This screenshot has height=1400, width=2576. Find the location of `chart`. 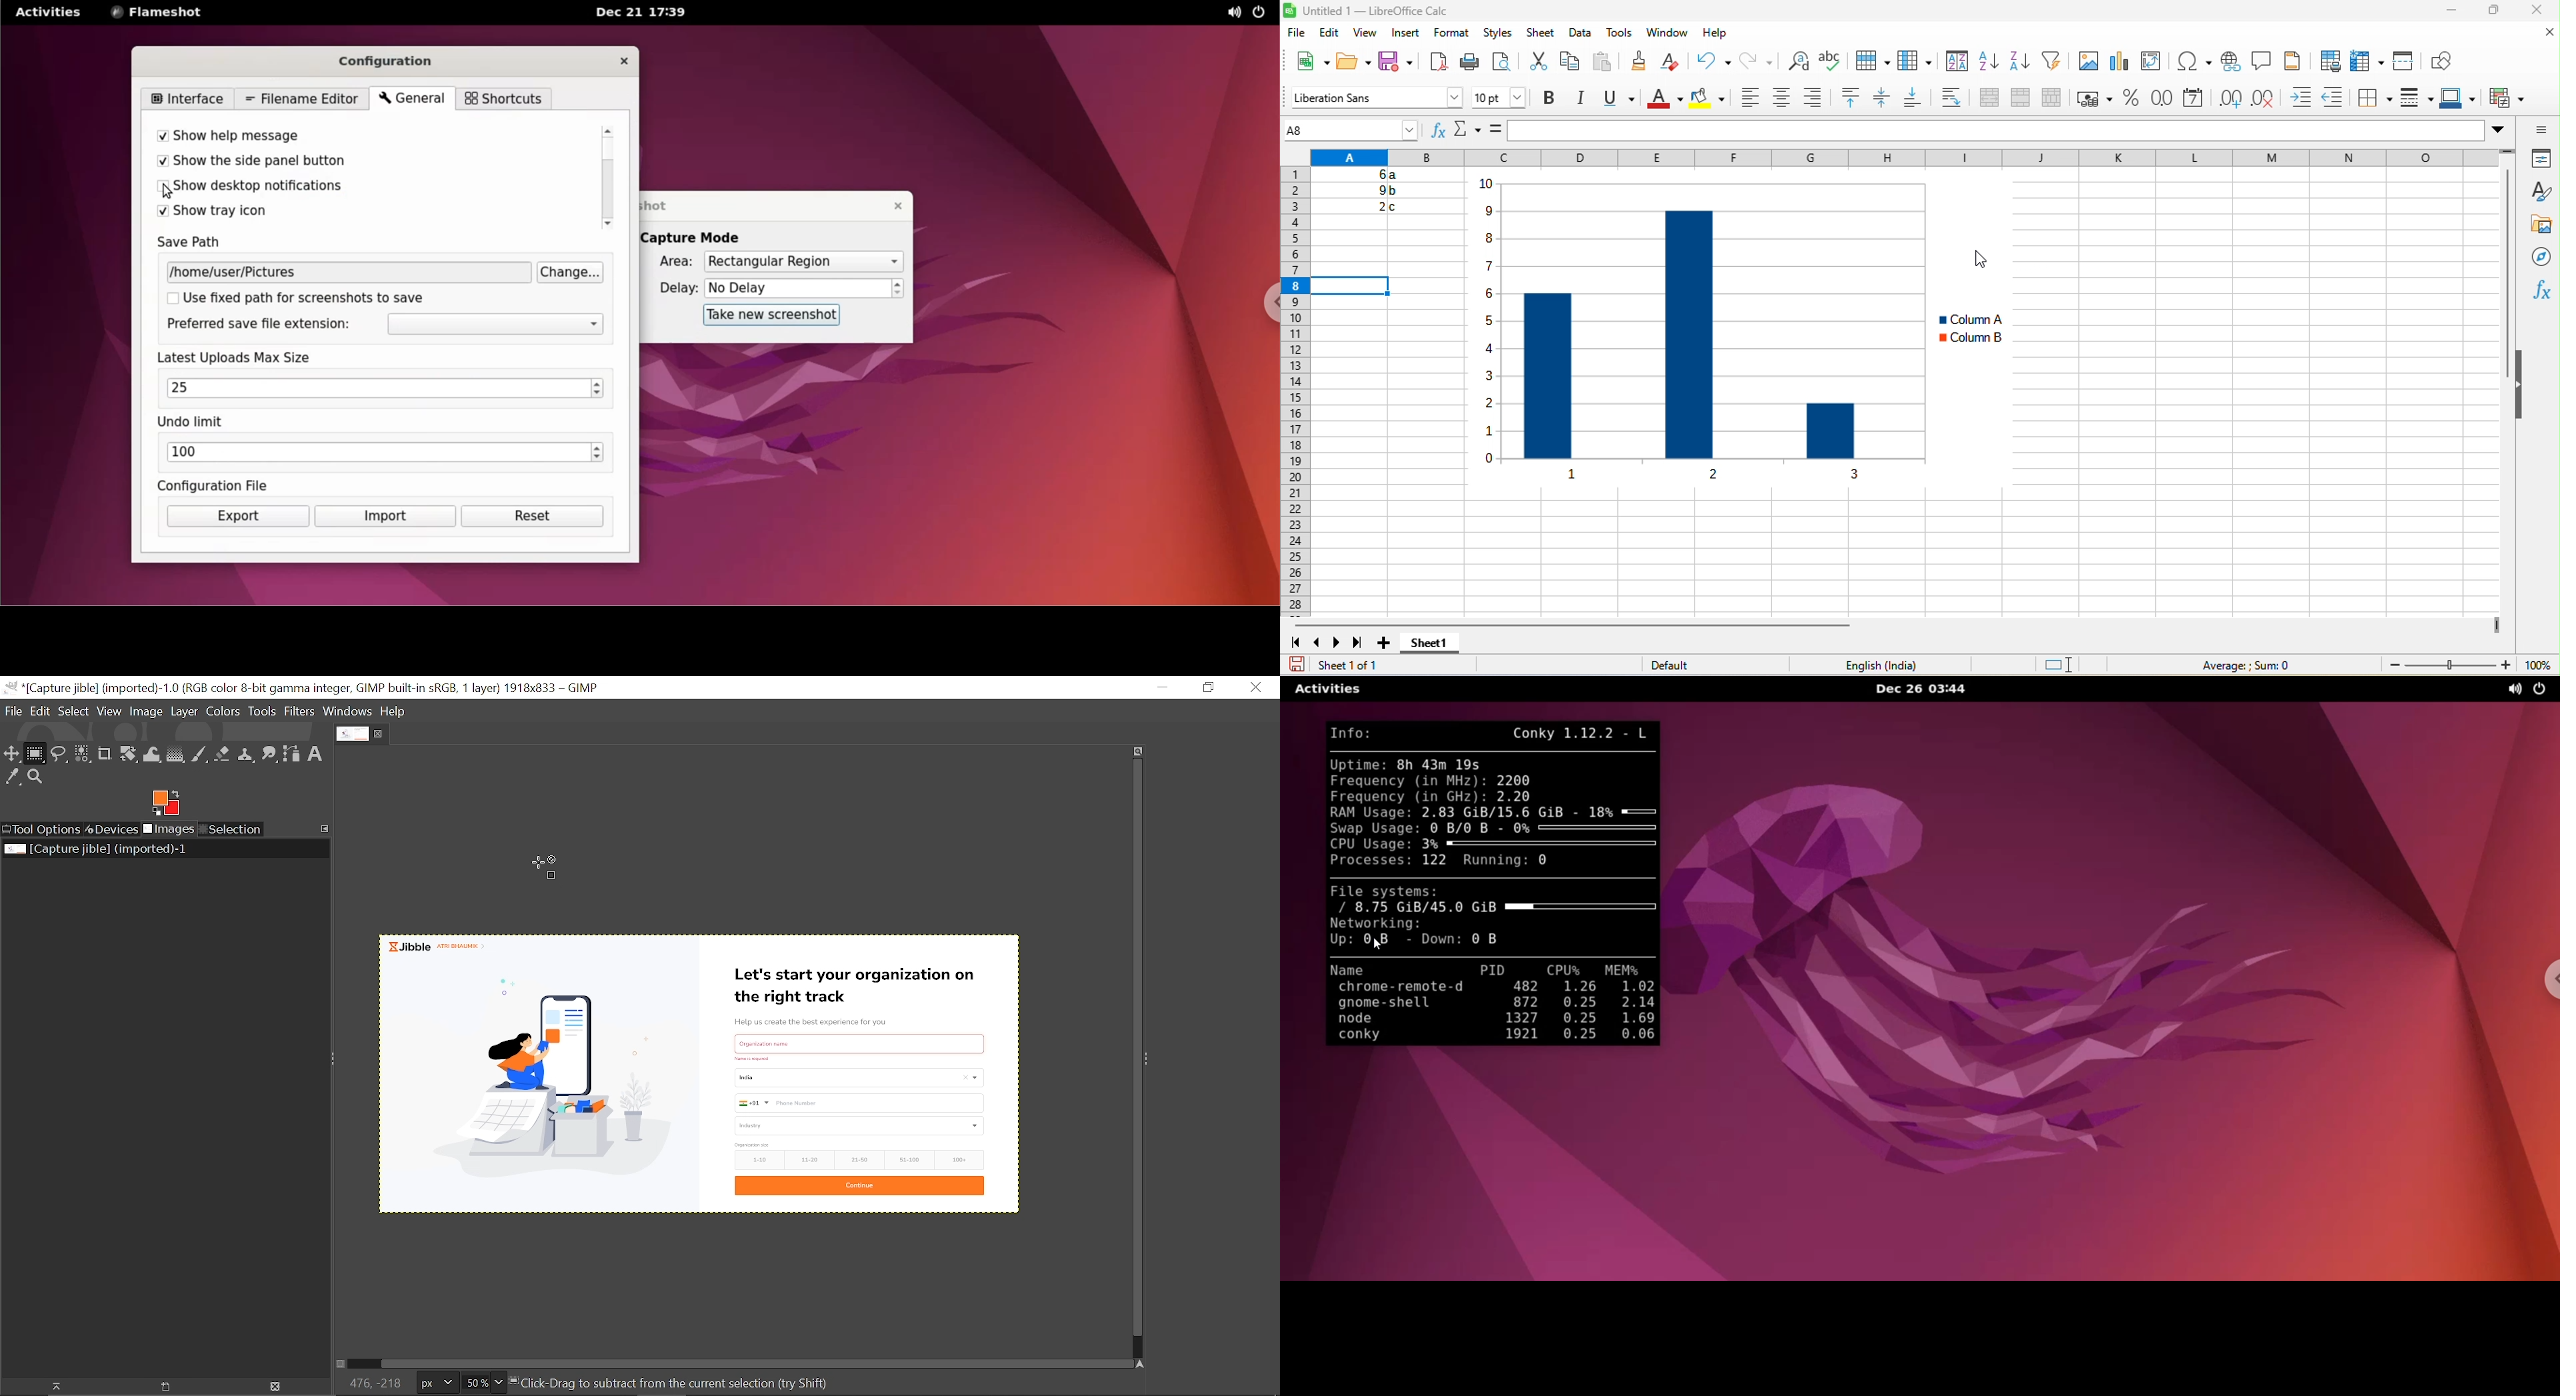

chart is located at coordinates (1690, 331).